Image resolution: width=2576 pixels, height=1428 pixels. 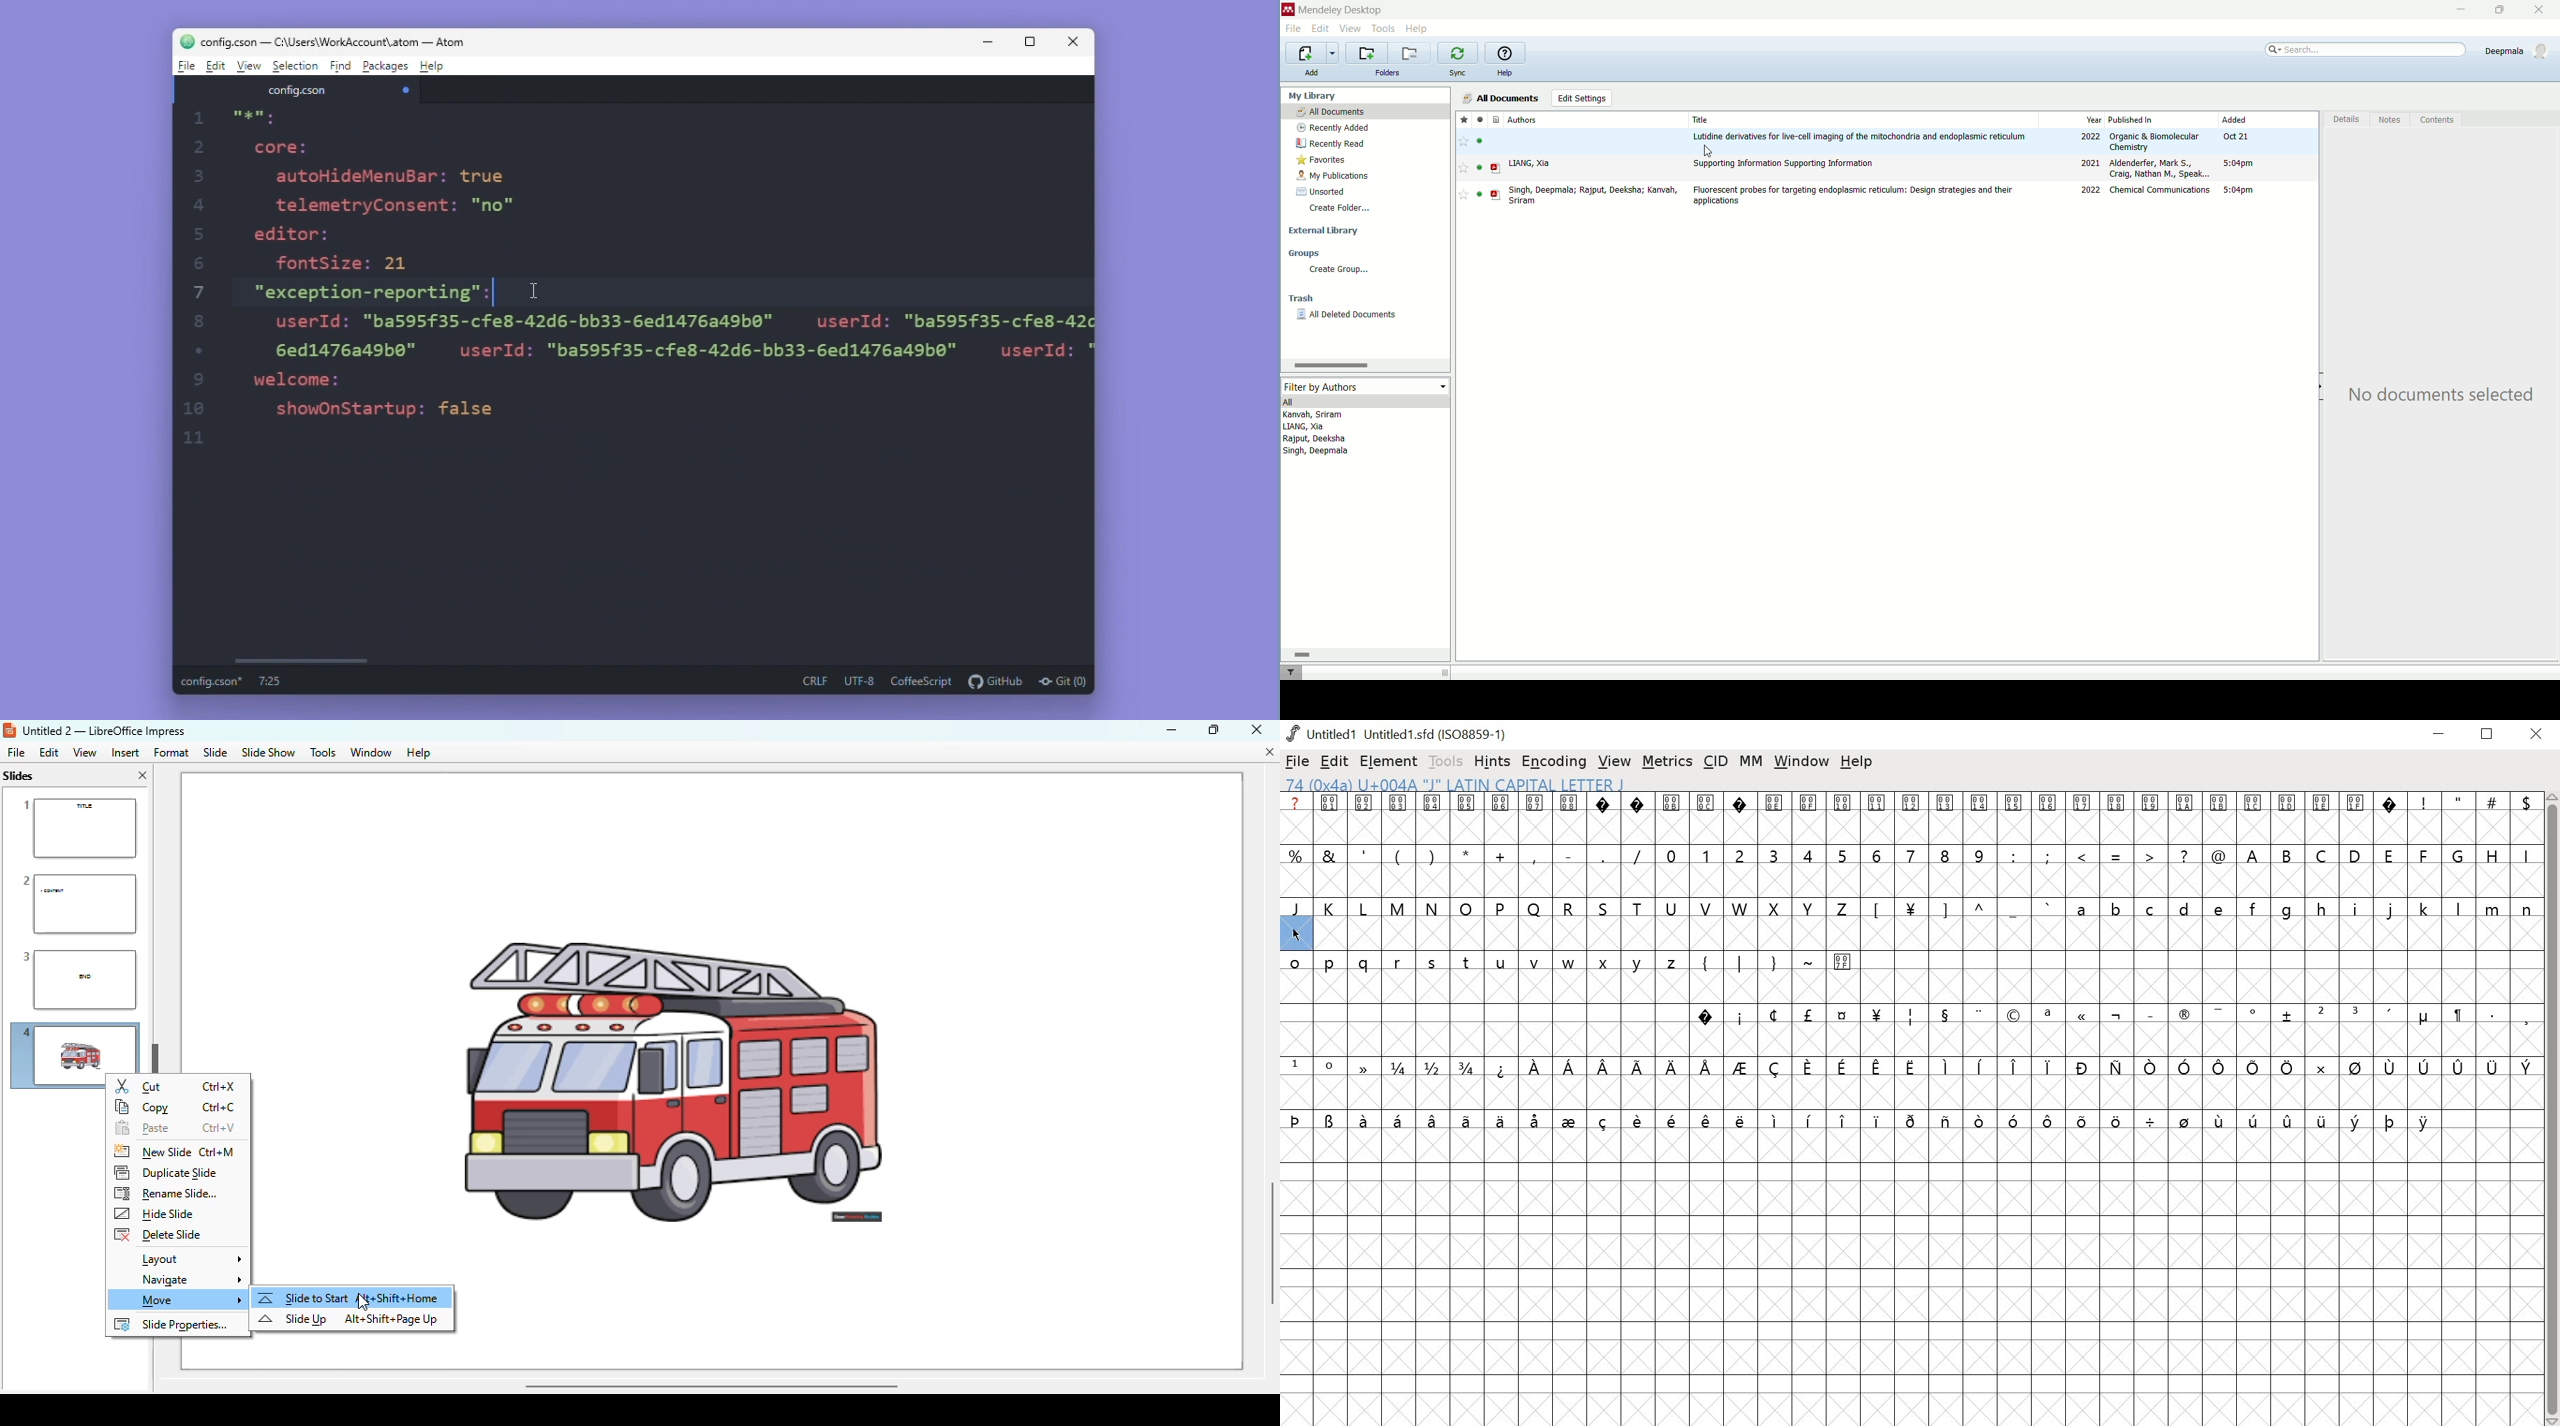 I want to click on title, so click(x=1700, y=119).